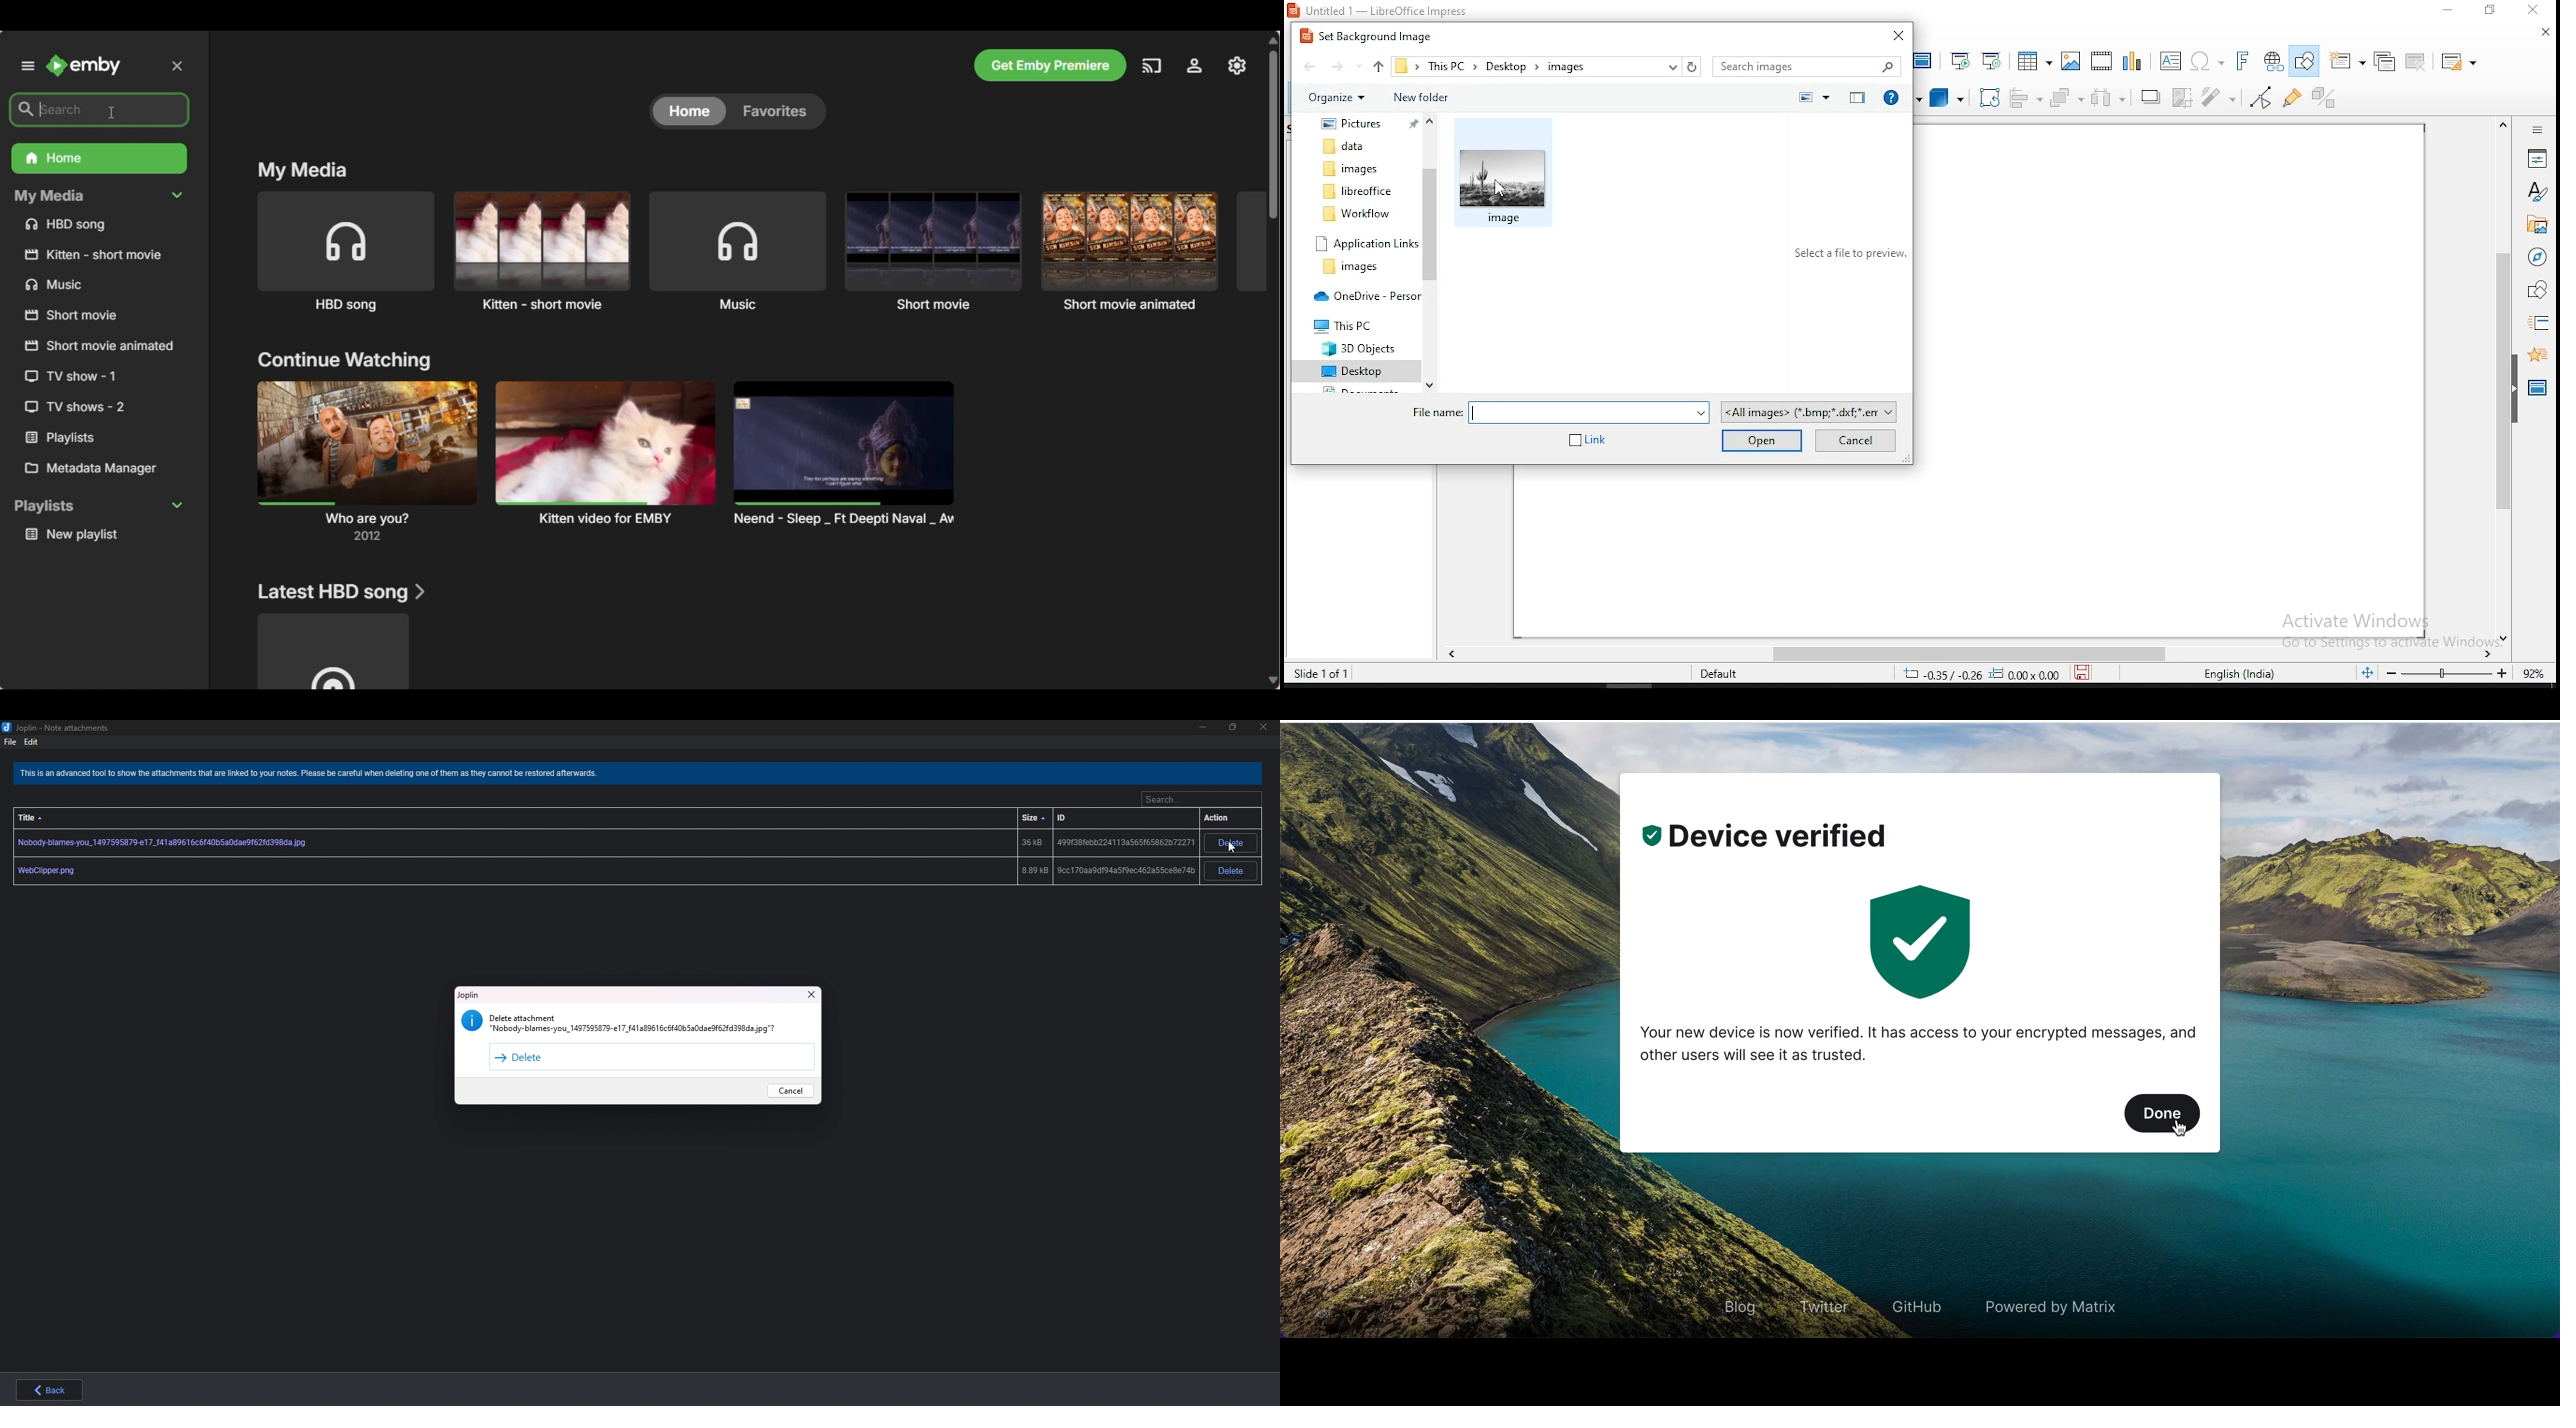 The height and width of the screenshot is (1428, 2576). What do you see at coordinates (1237, 65) in the screenshot?
I see `Manage Emby server` at bounding box center [1237, 65].